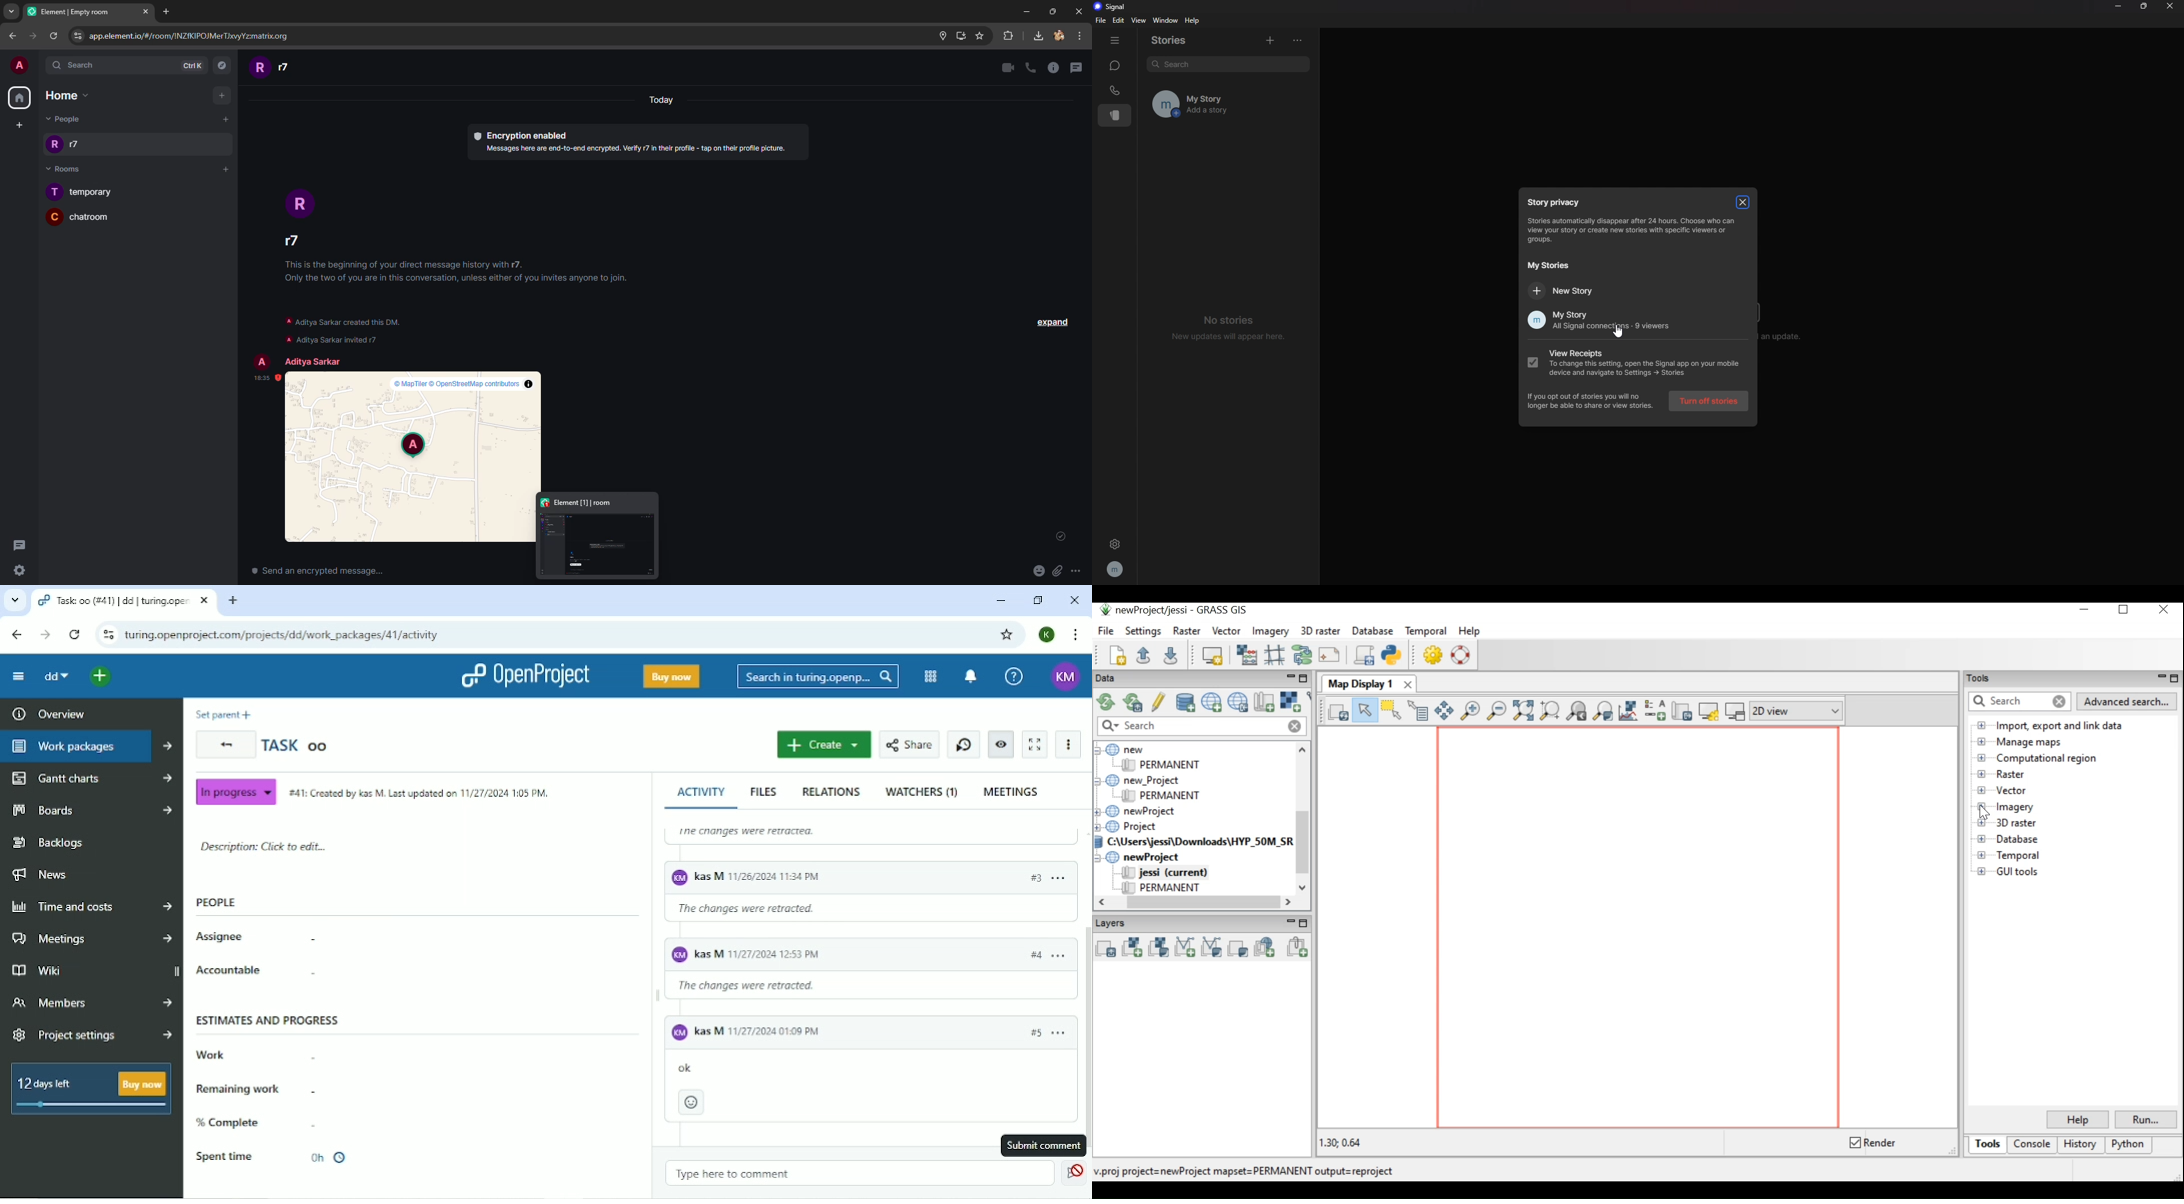 The height and width of the screenshot is (1204, 2184). I want to click on account, so click(1058, 36).